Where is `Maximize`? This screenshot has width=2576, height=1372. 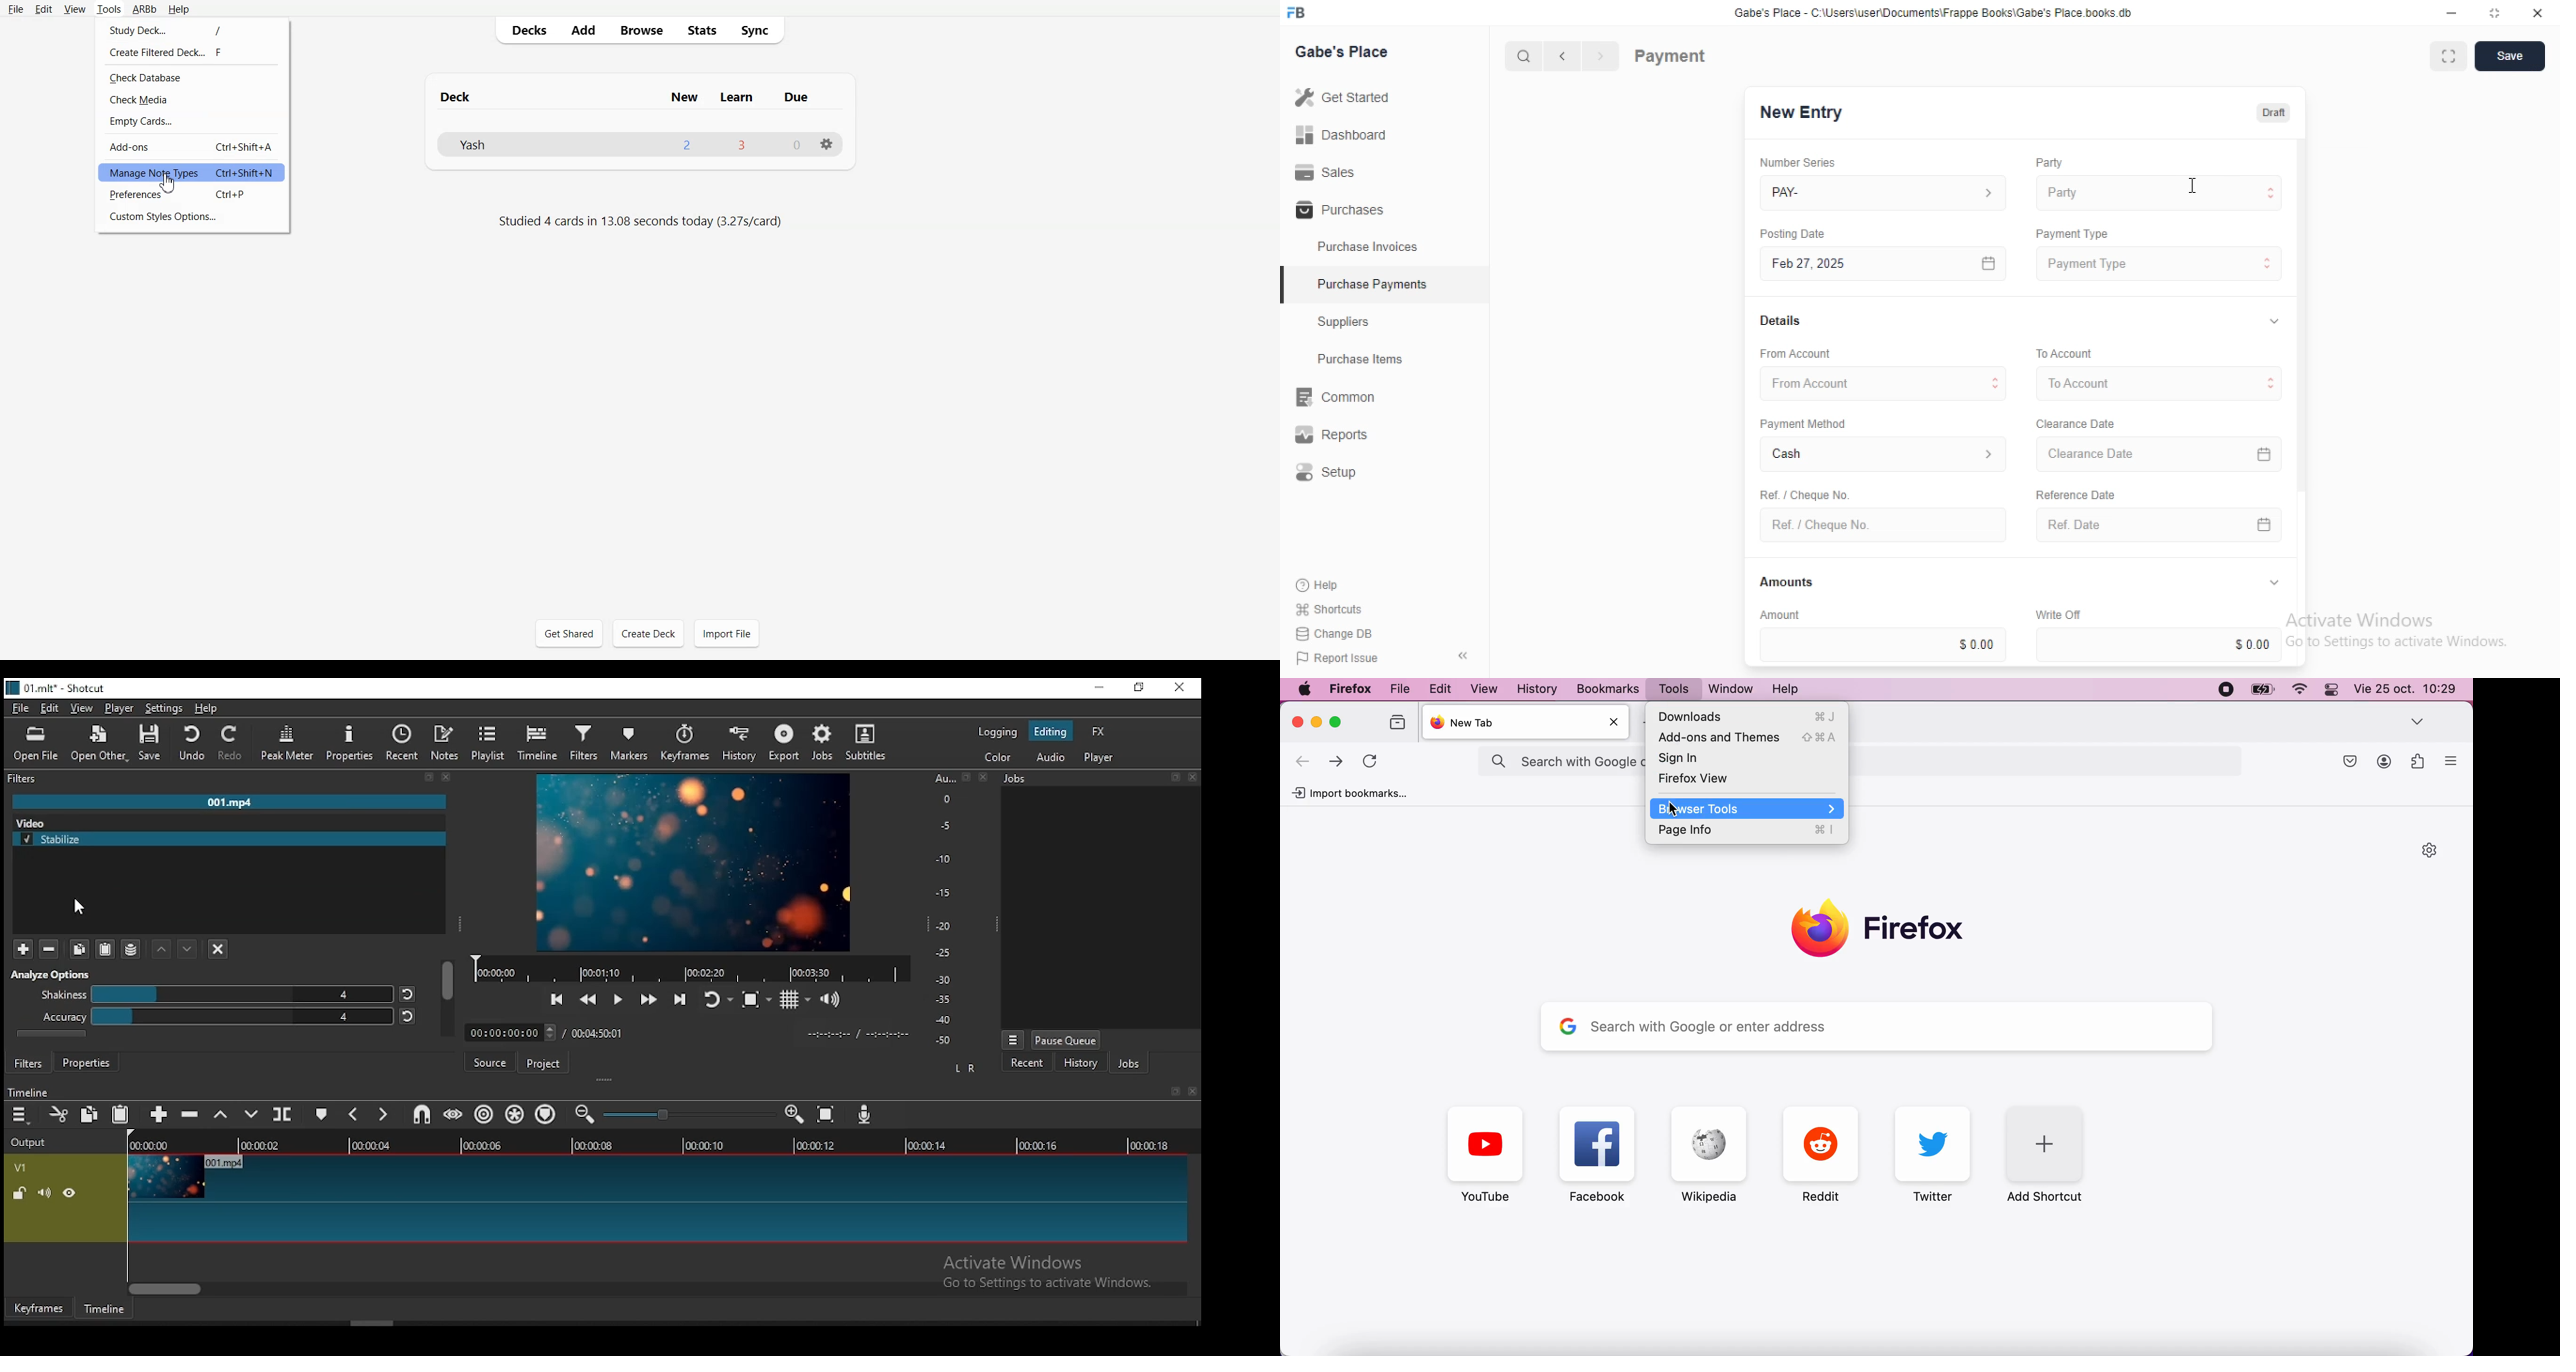
Maximize is located at coordinates (1335, 722).